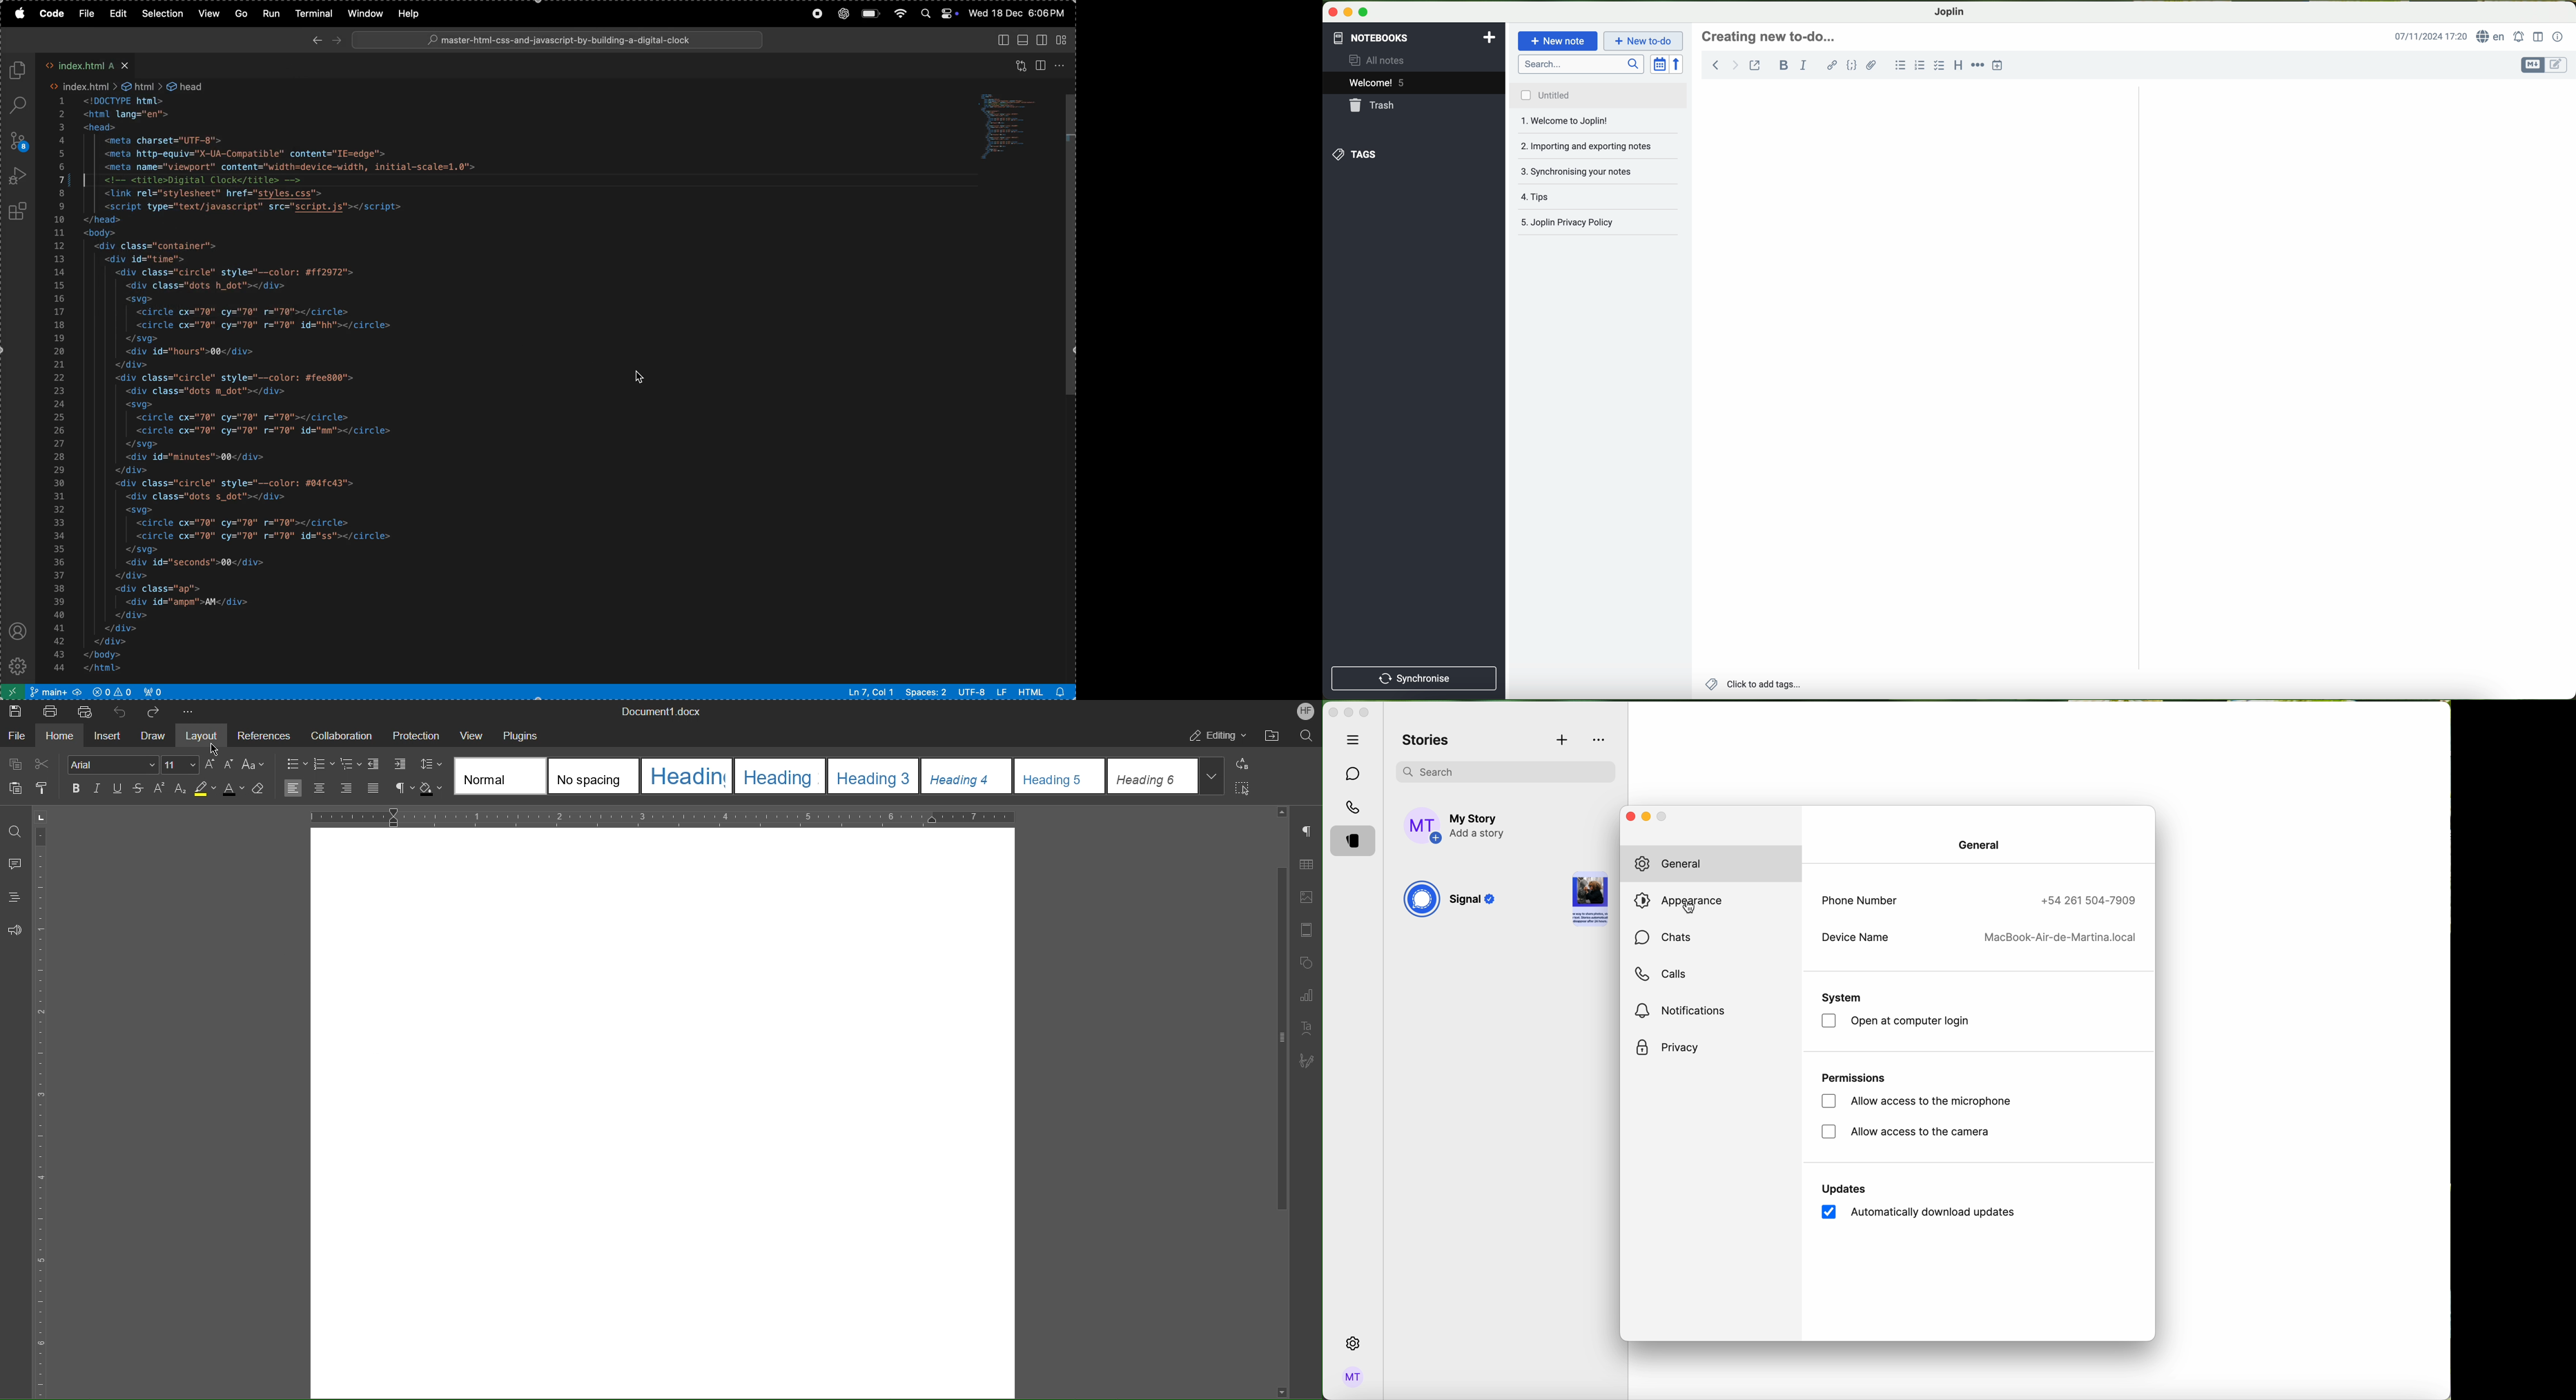 The image size is (2576, 1400). What do you see at coordinates (1479, 827) in the screenshot?
I see `add story` at bounding box center [1479, 827].